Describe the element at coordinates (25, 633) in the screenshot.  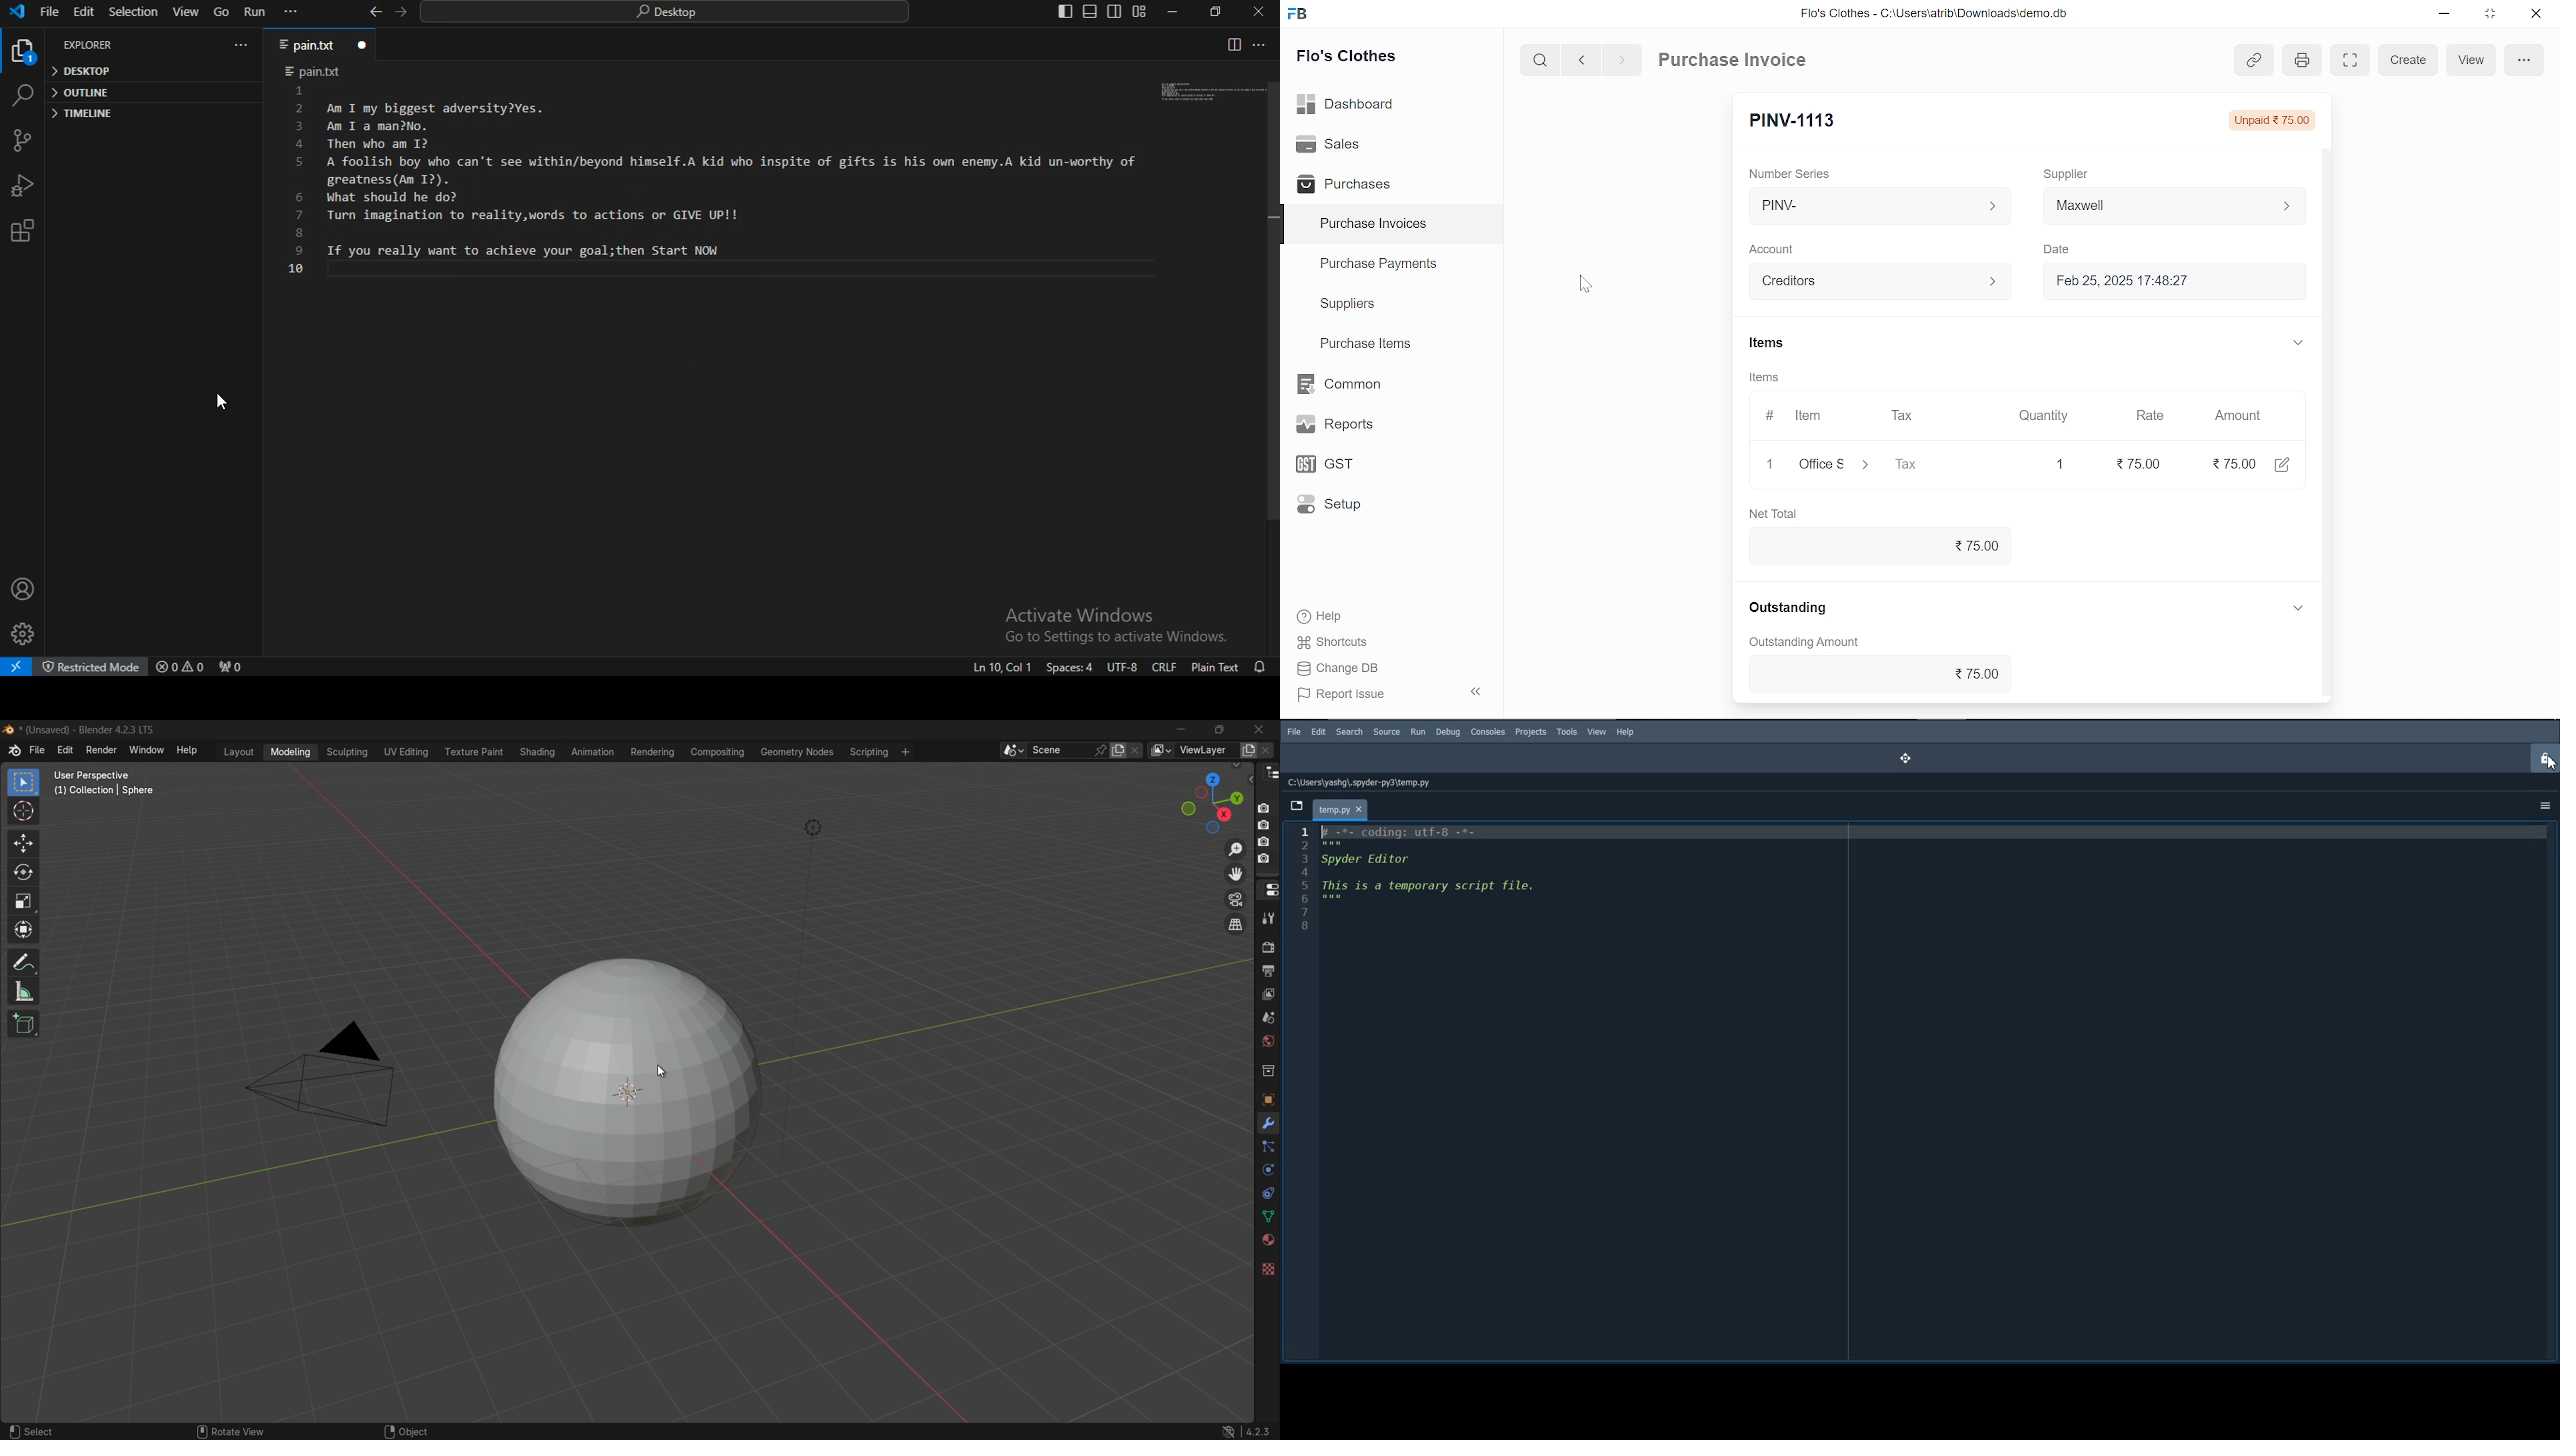
I see `manage` at that location.